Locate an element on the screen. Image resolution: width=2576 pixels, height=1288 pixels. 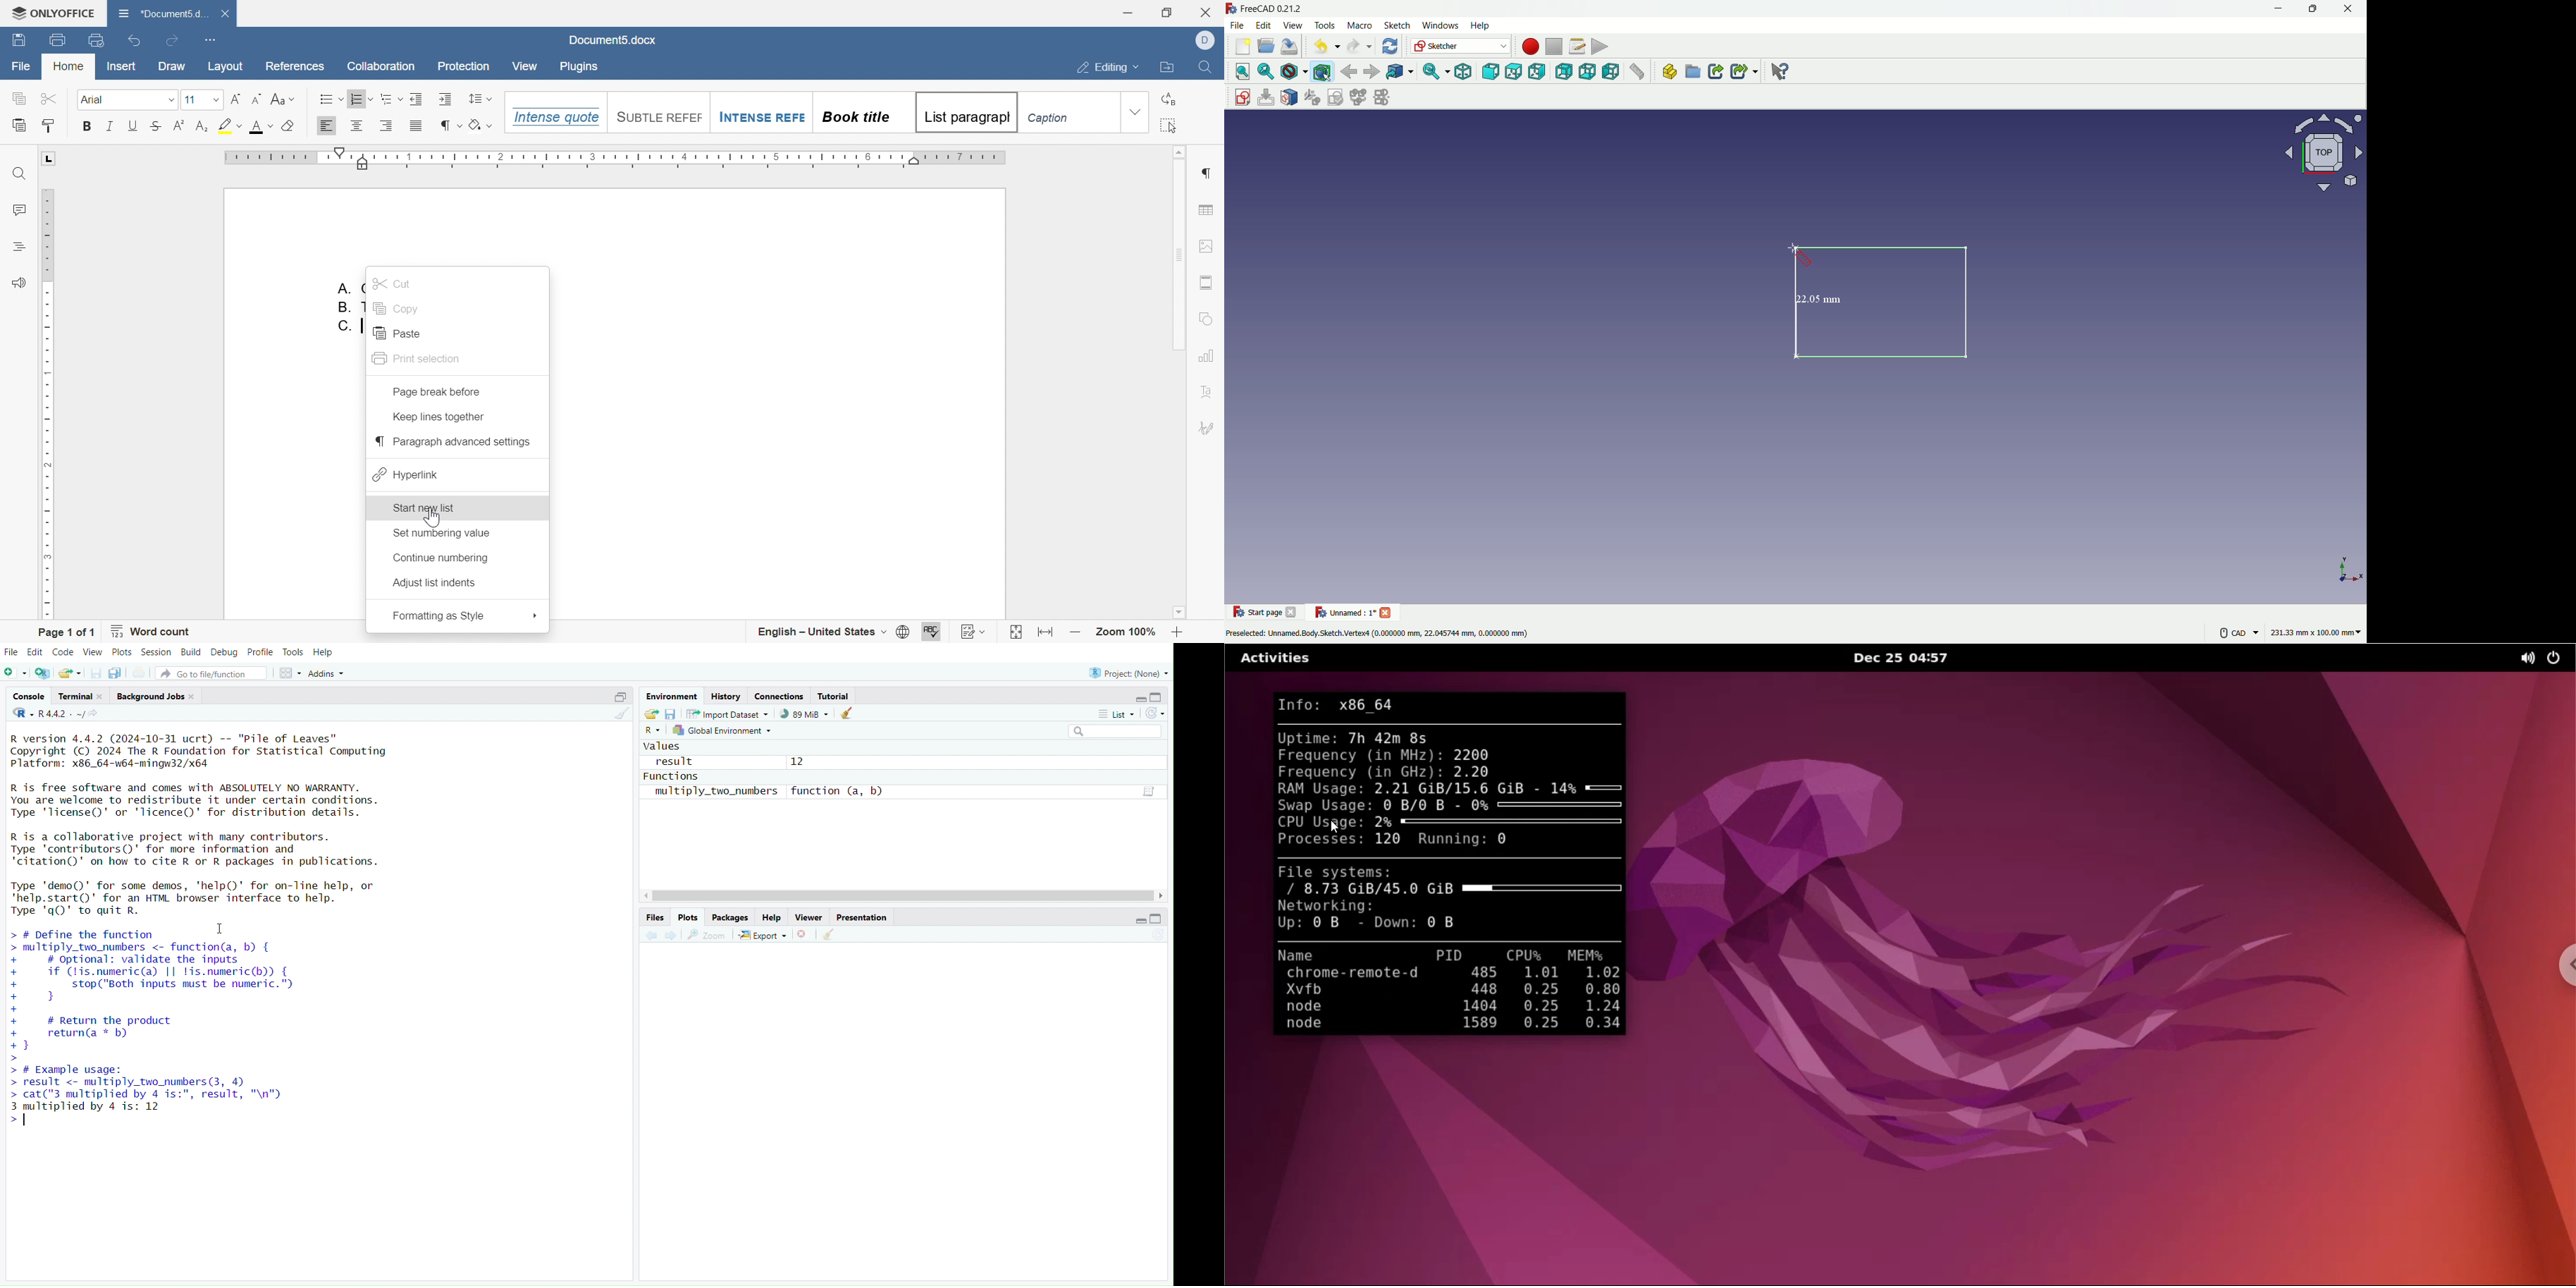
Collaboration is located at coordinates (382, 66).